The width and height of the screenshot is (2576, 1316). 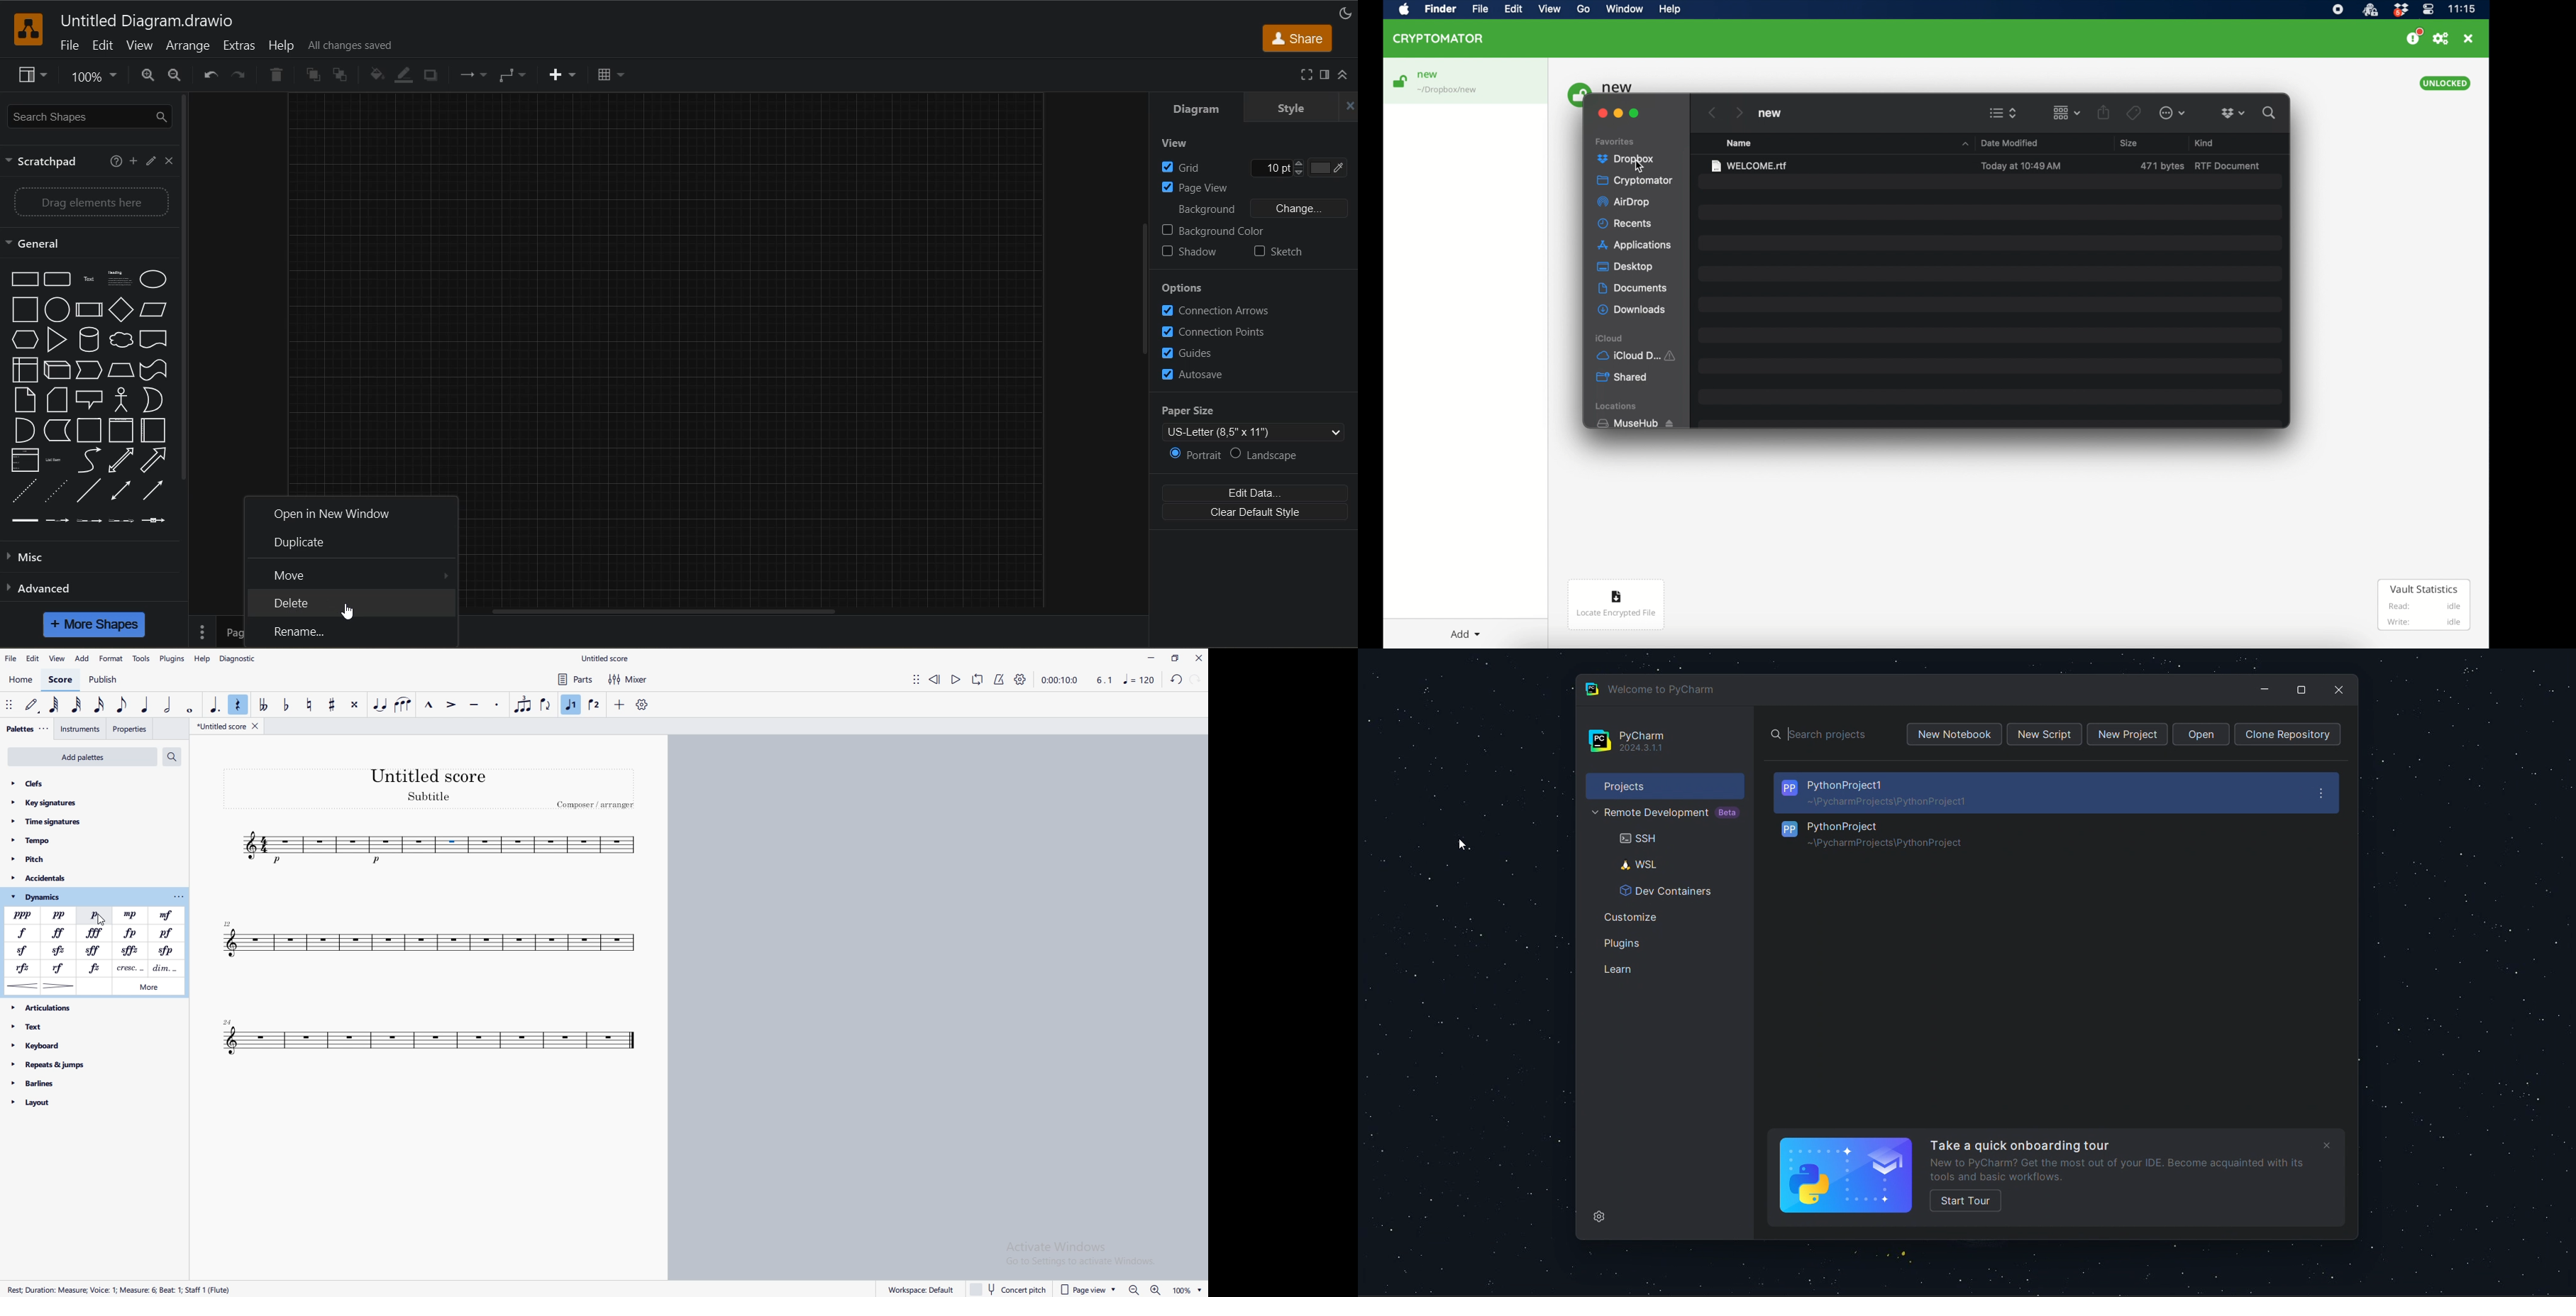 I want to click on page view, so click(x=1084, y=1291).